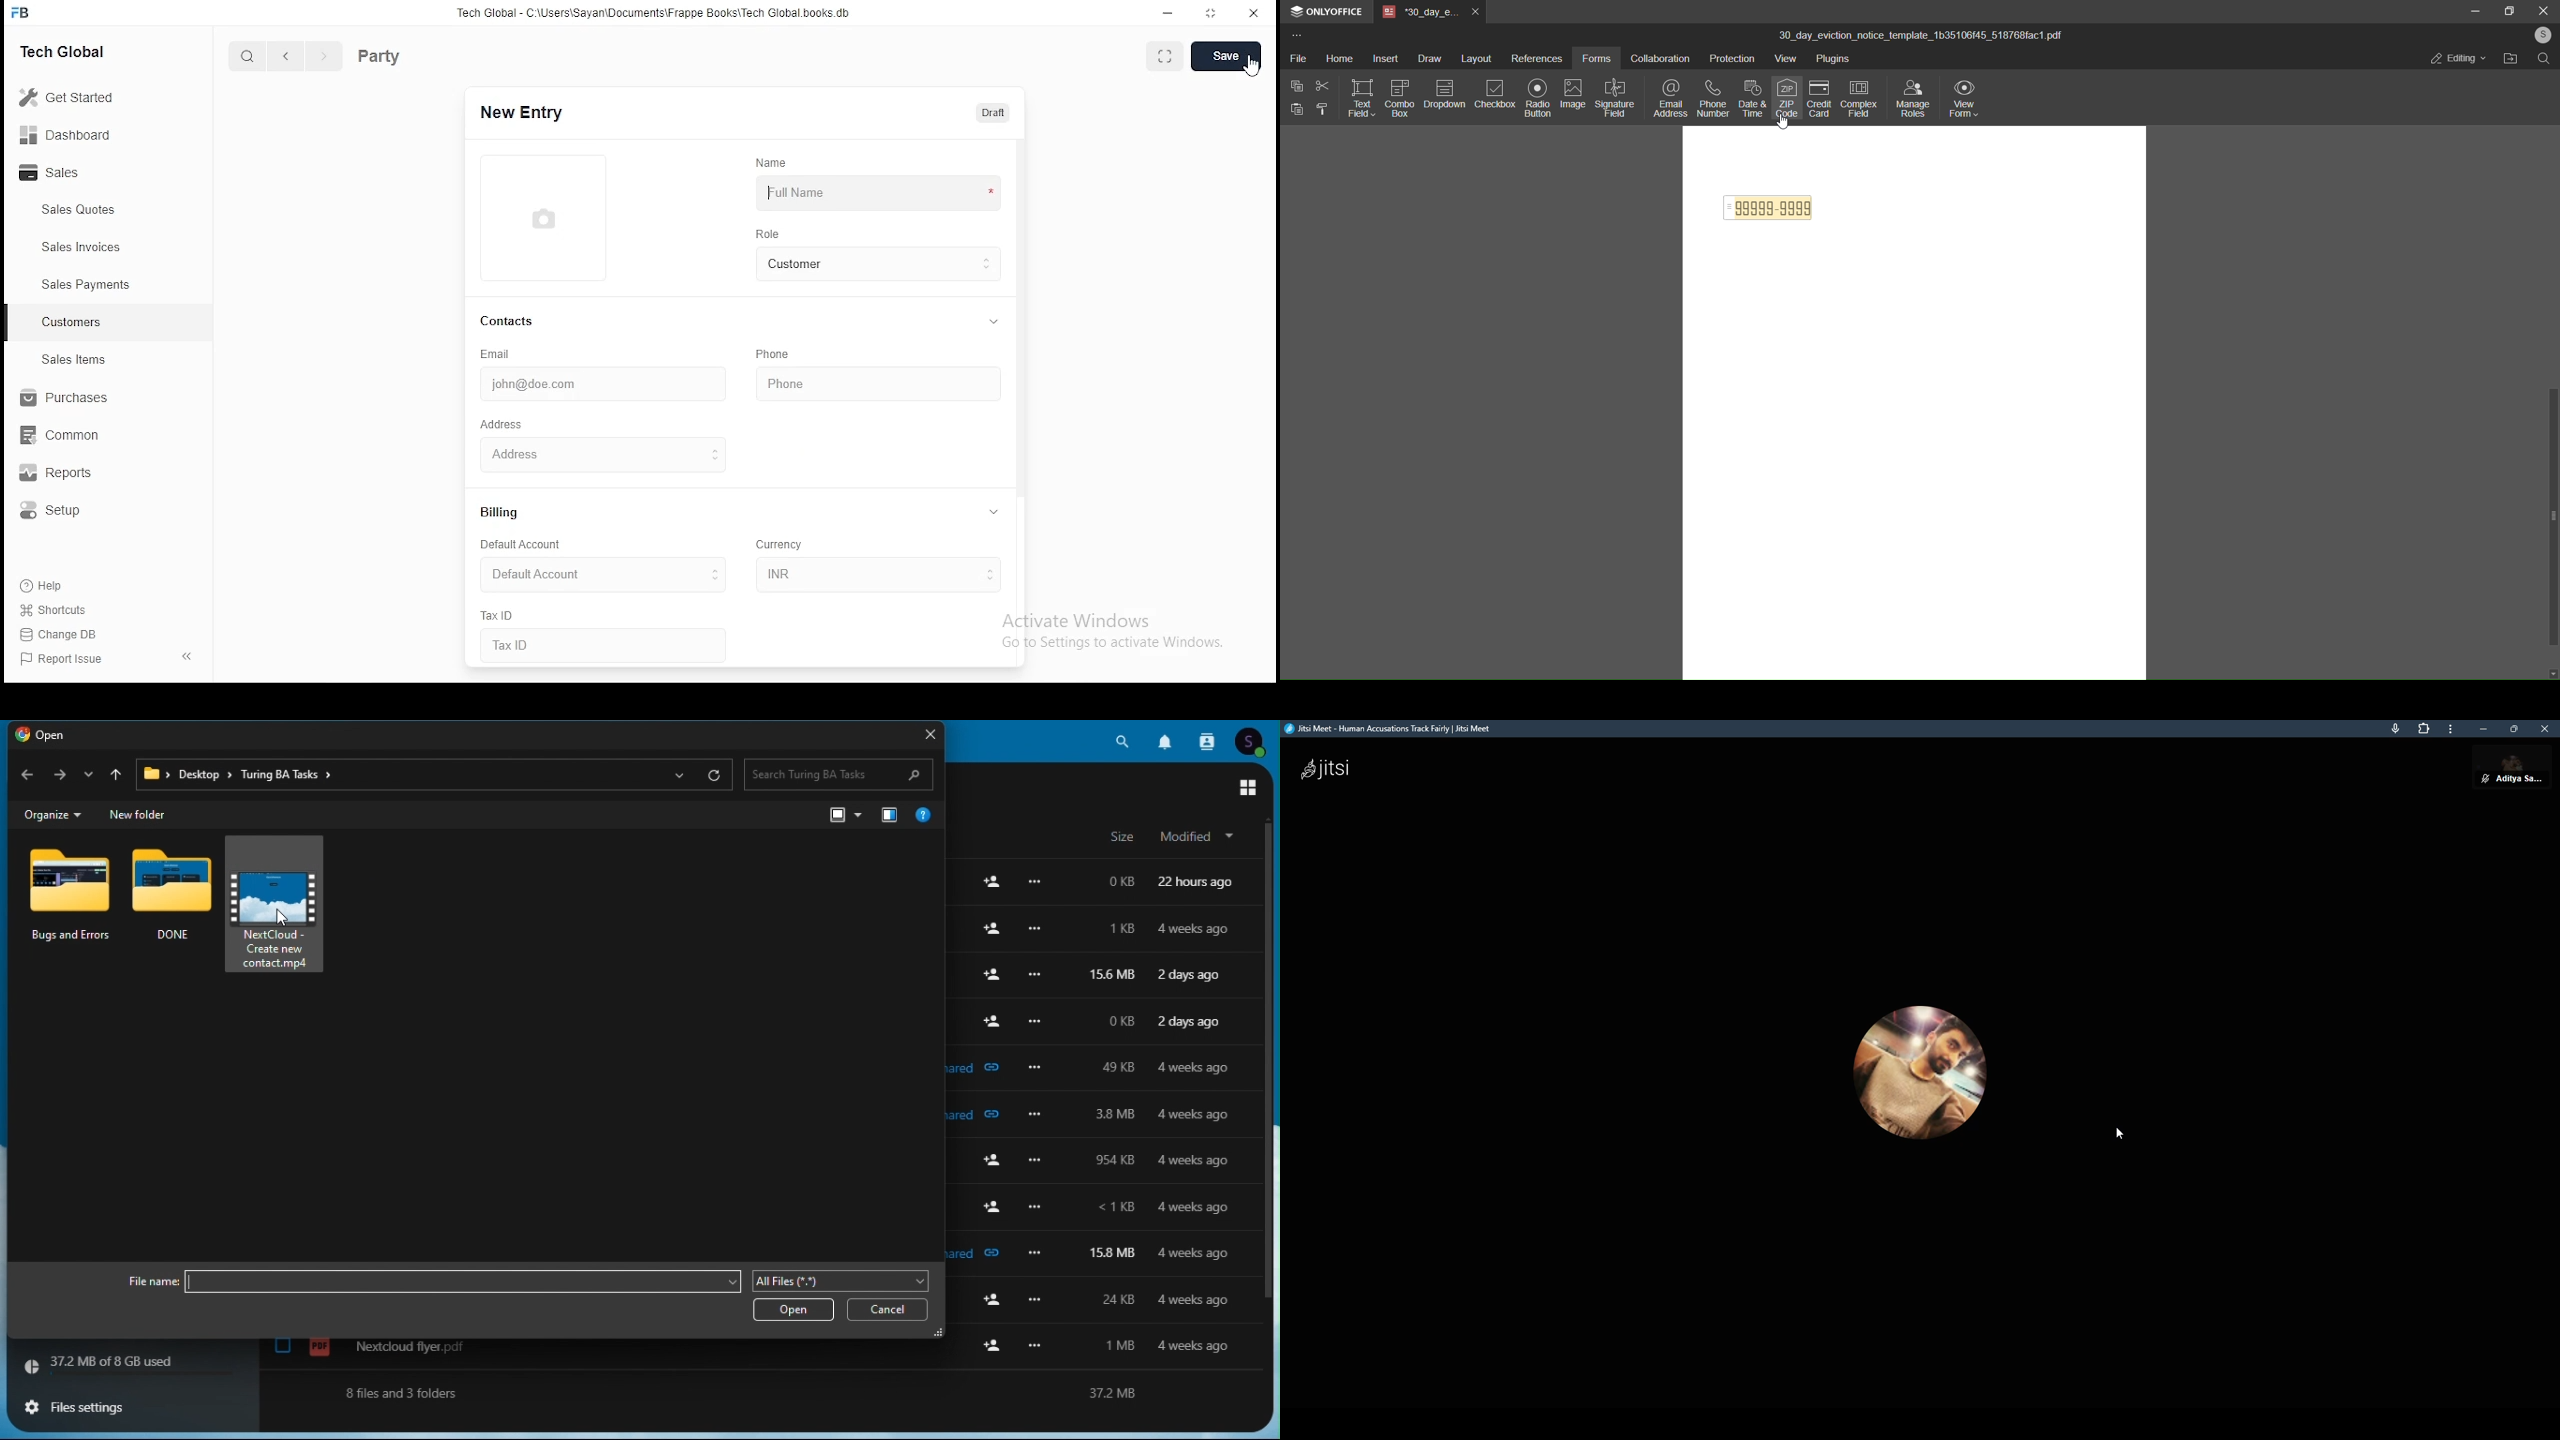  I want to click on role, so click(766, 234).